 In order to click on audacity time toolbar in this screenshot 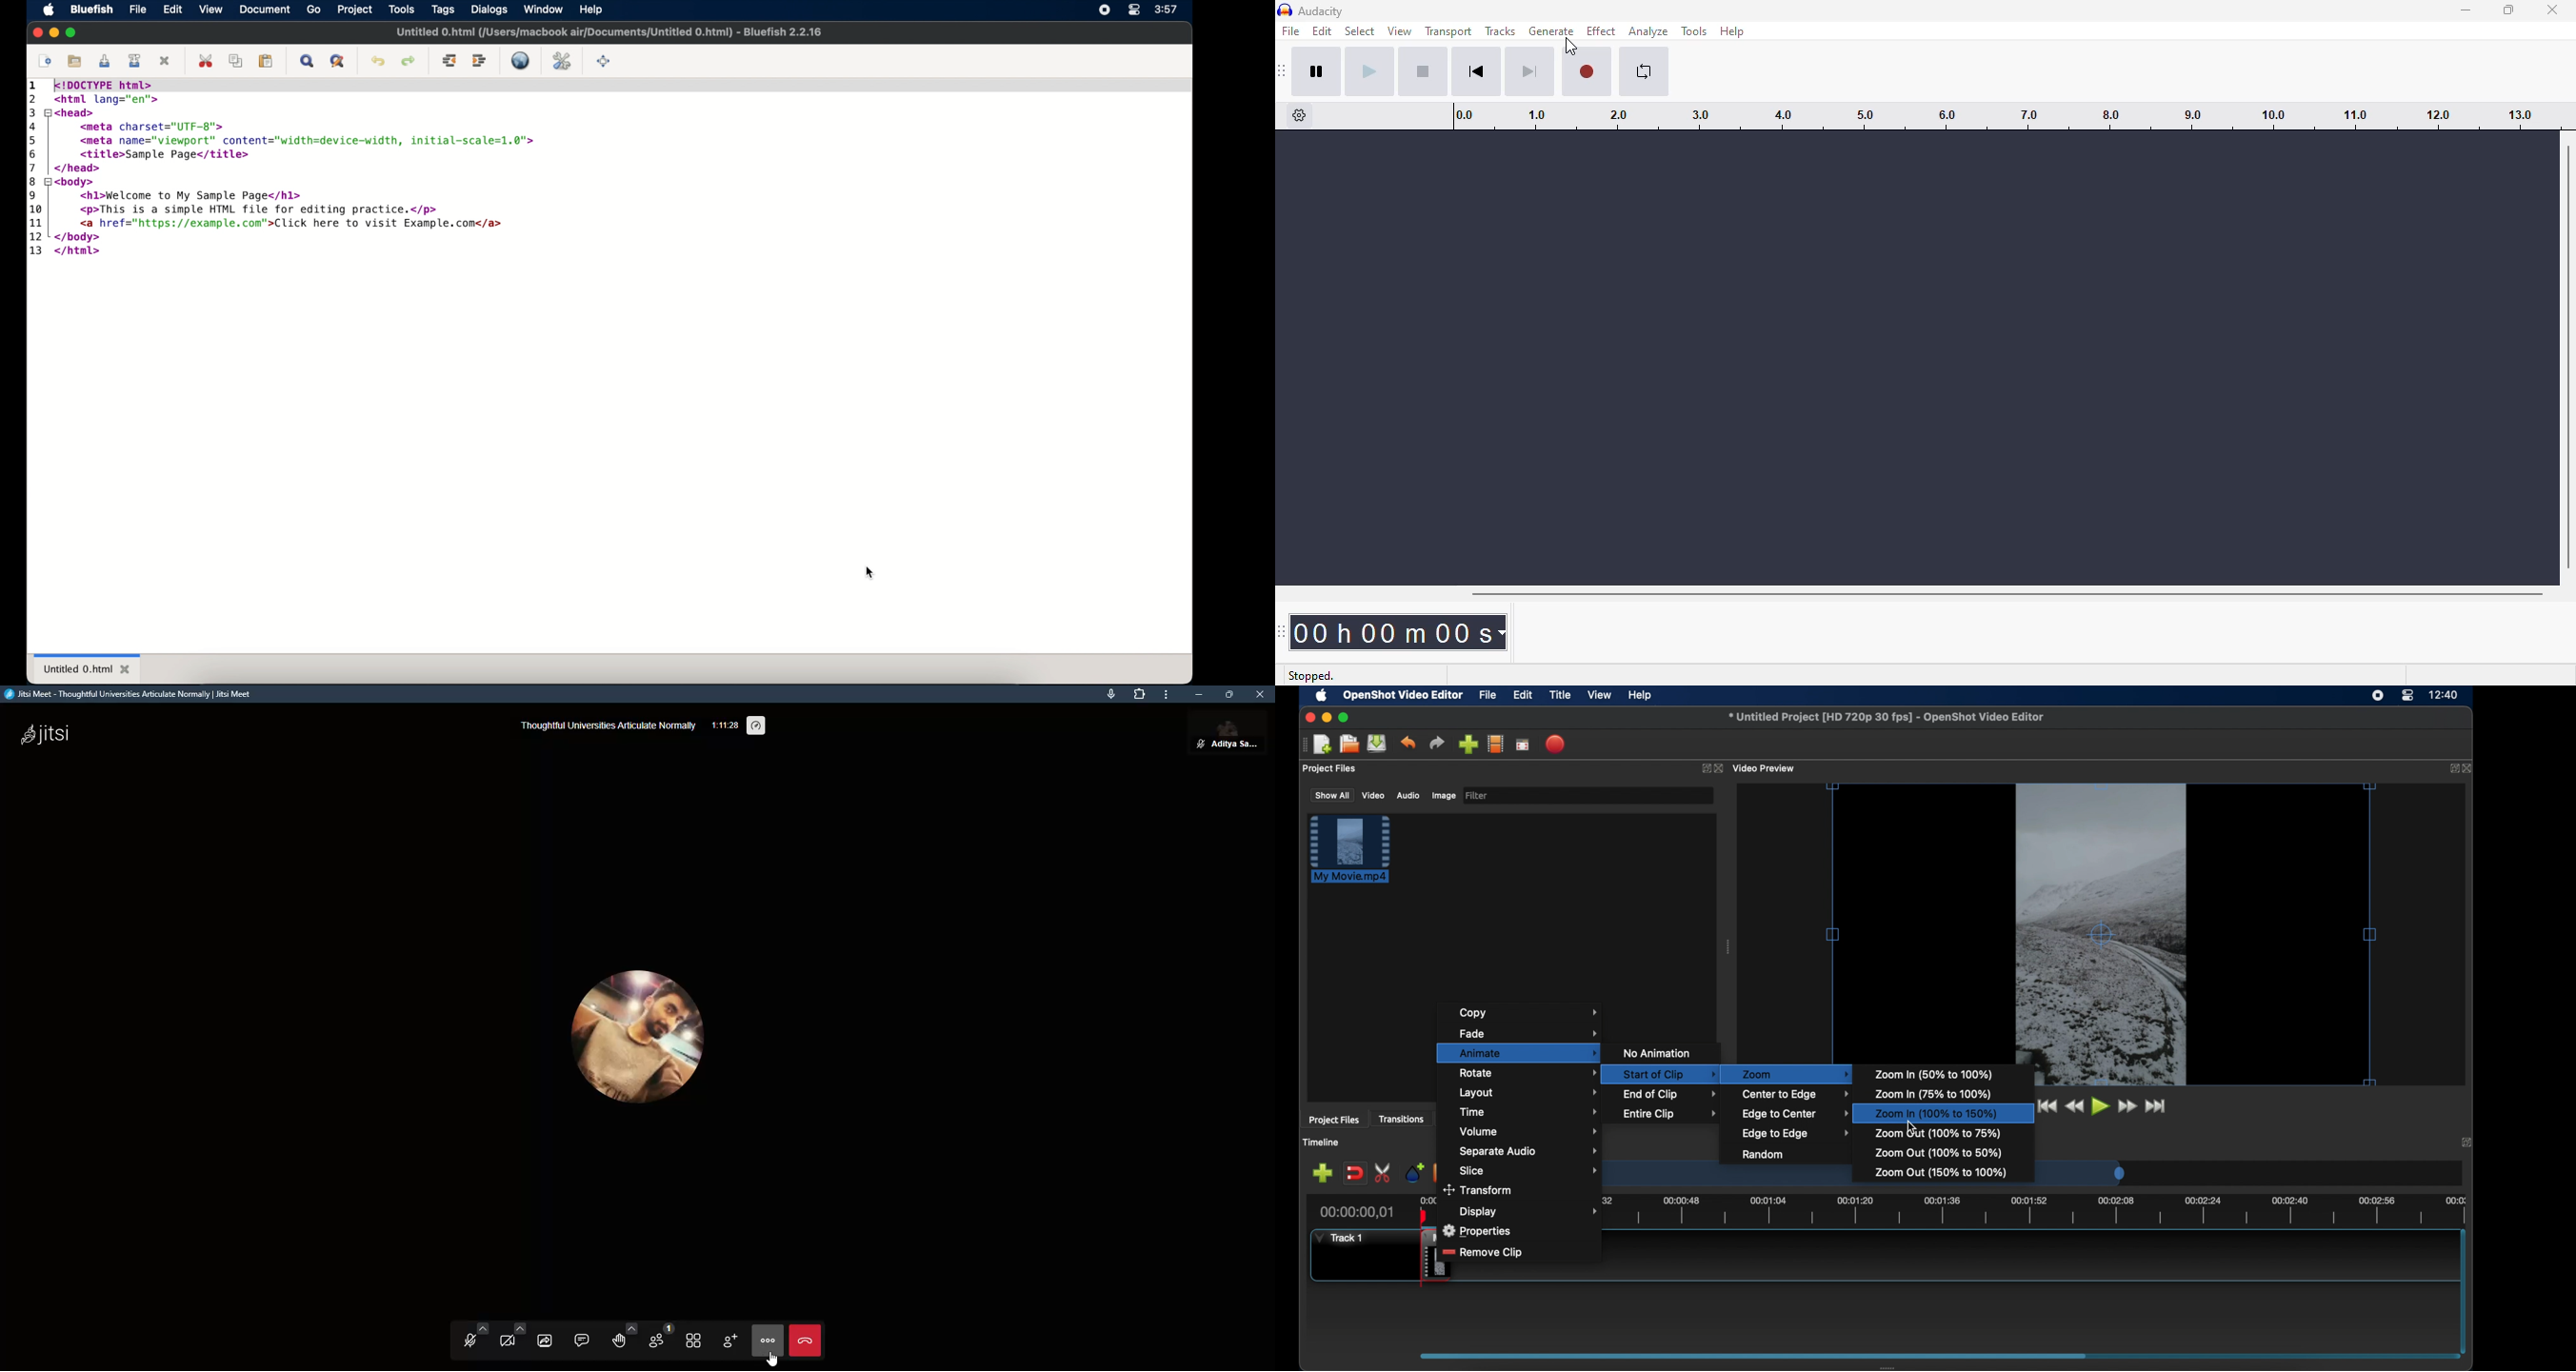, I will do `click(1282, 630)`.